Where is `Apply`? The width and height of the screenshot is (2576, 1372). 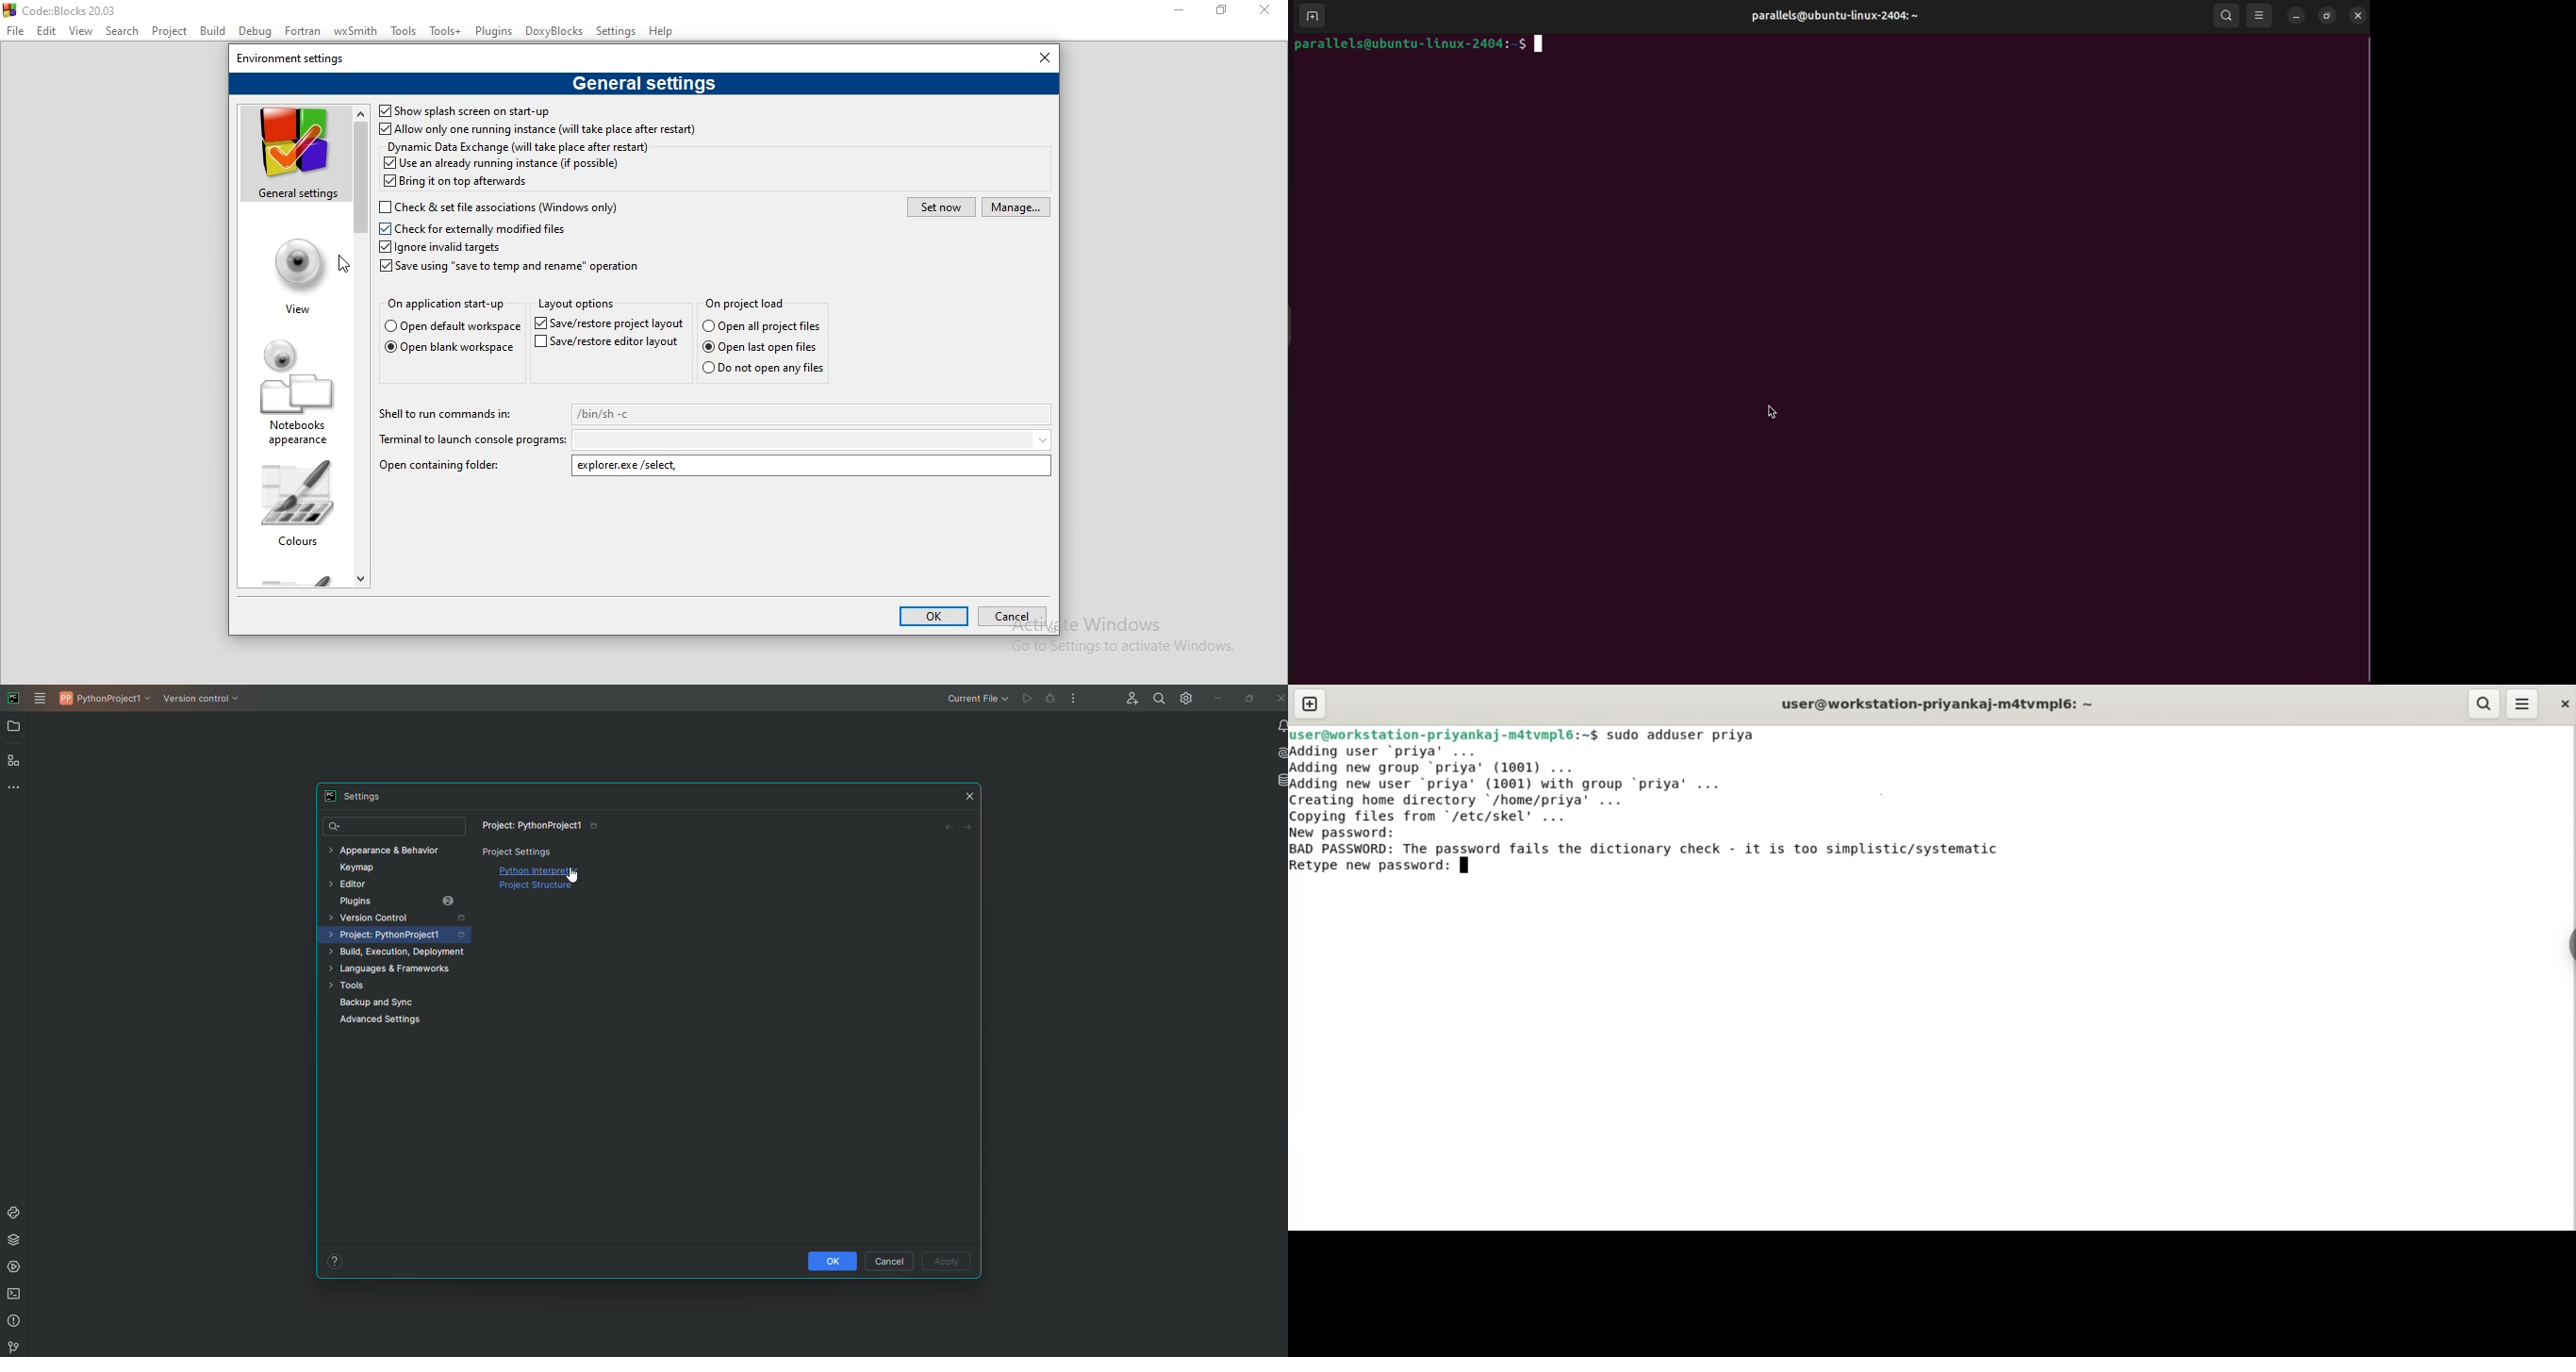
Apply is located at coordinates (946, 1263).